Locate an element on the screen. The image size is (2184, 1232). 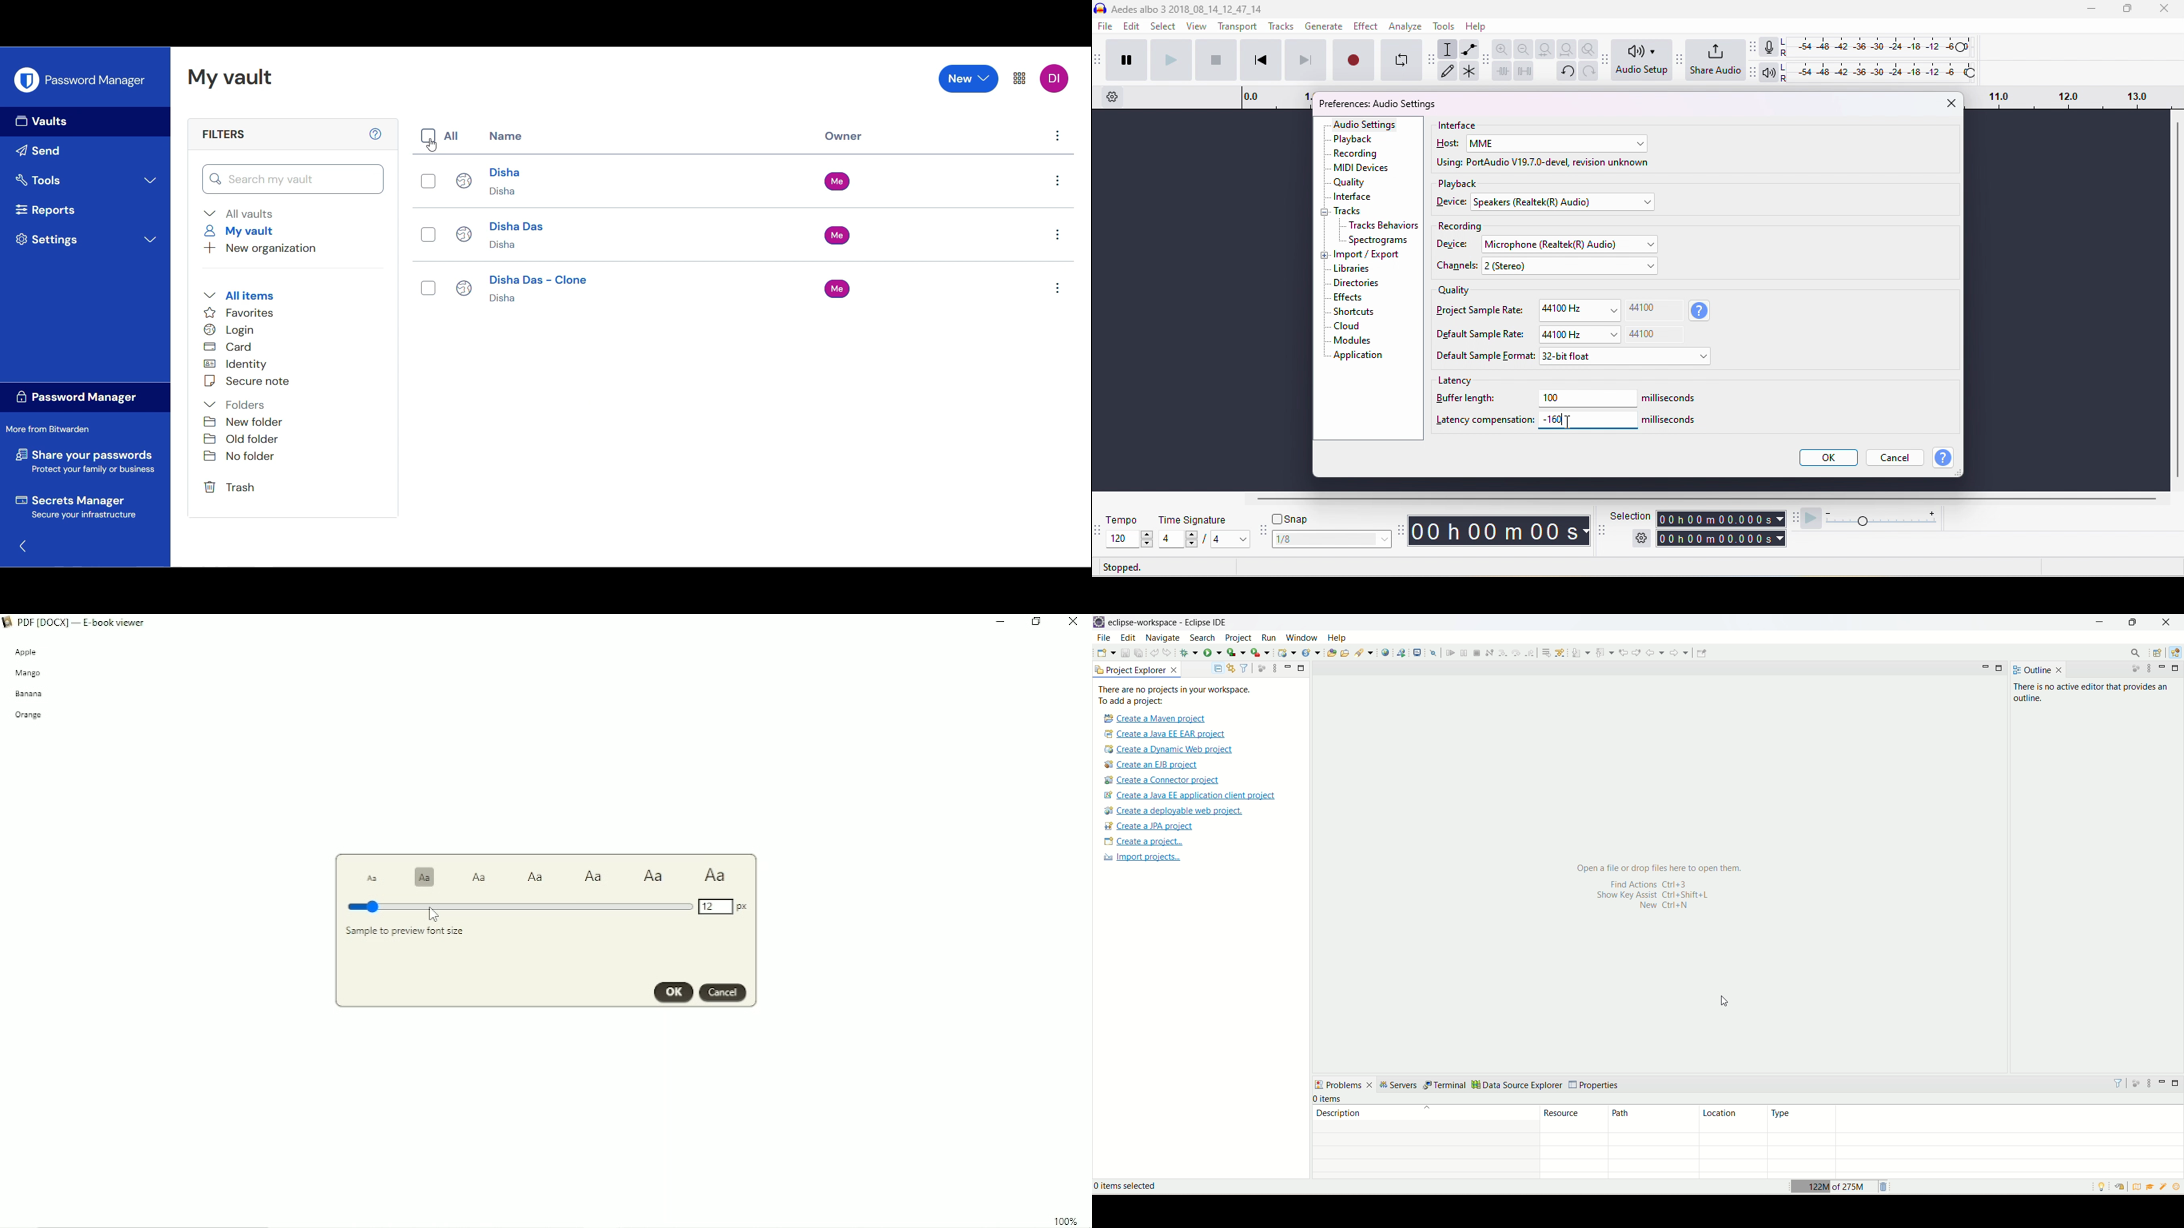
search is located at coordinates (1204, 638).